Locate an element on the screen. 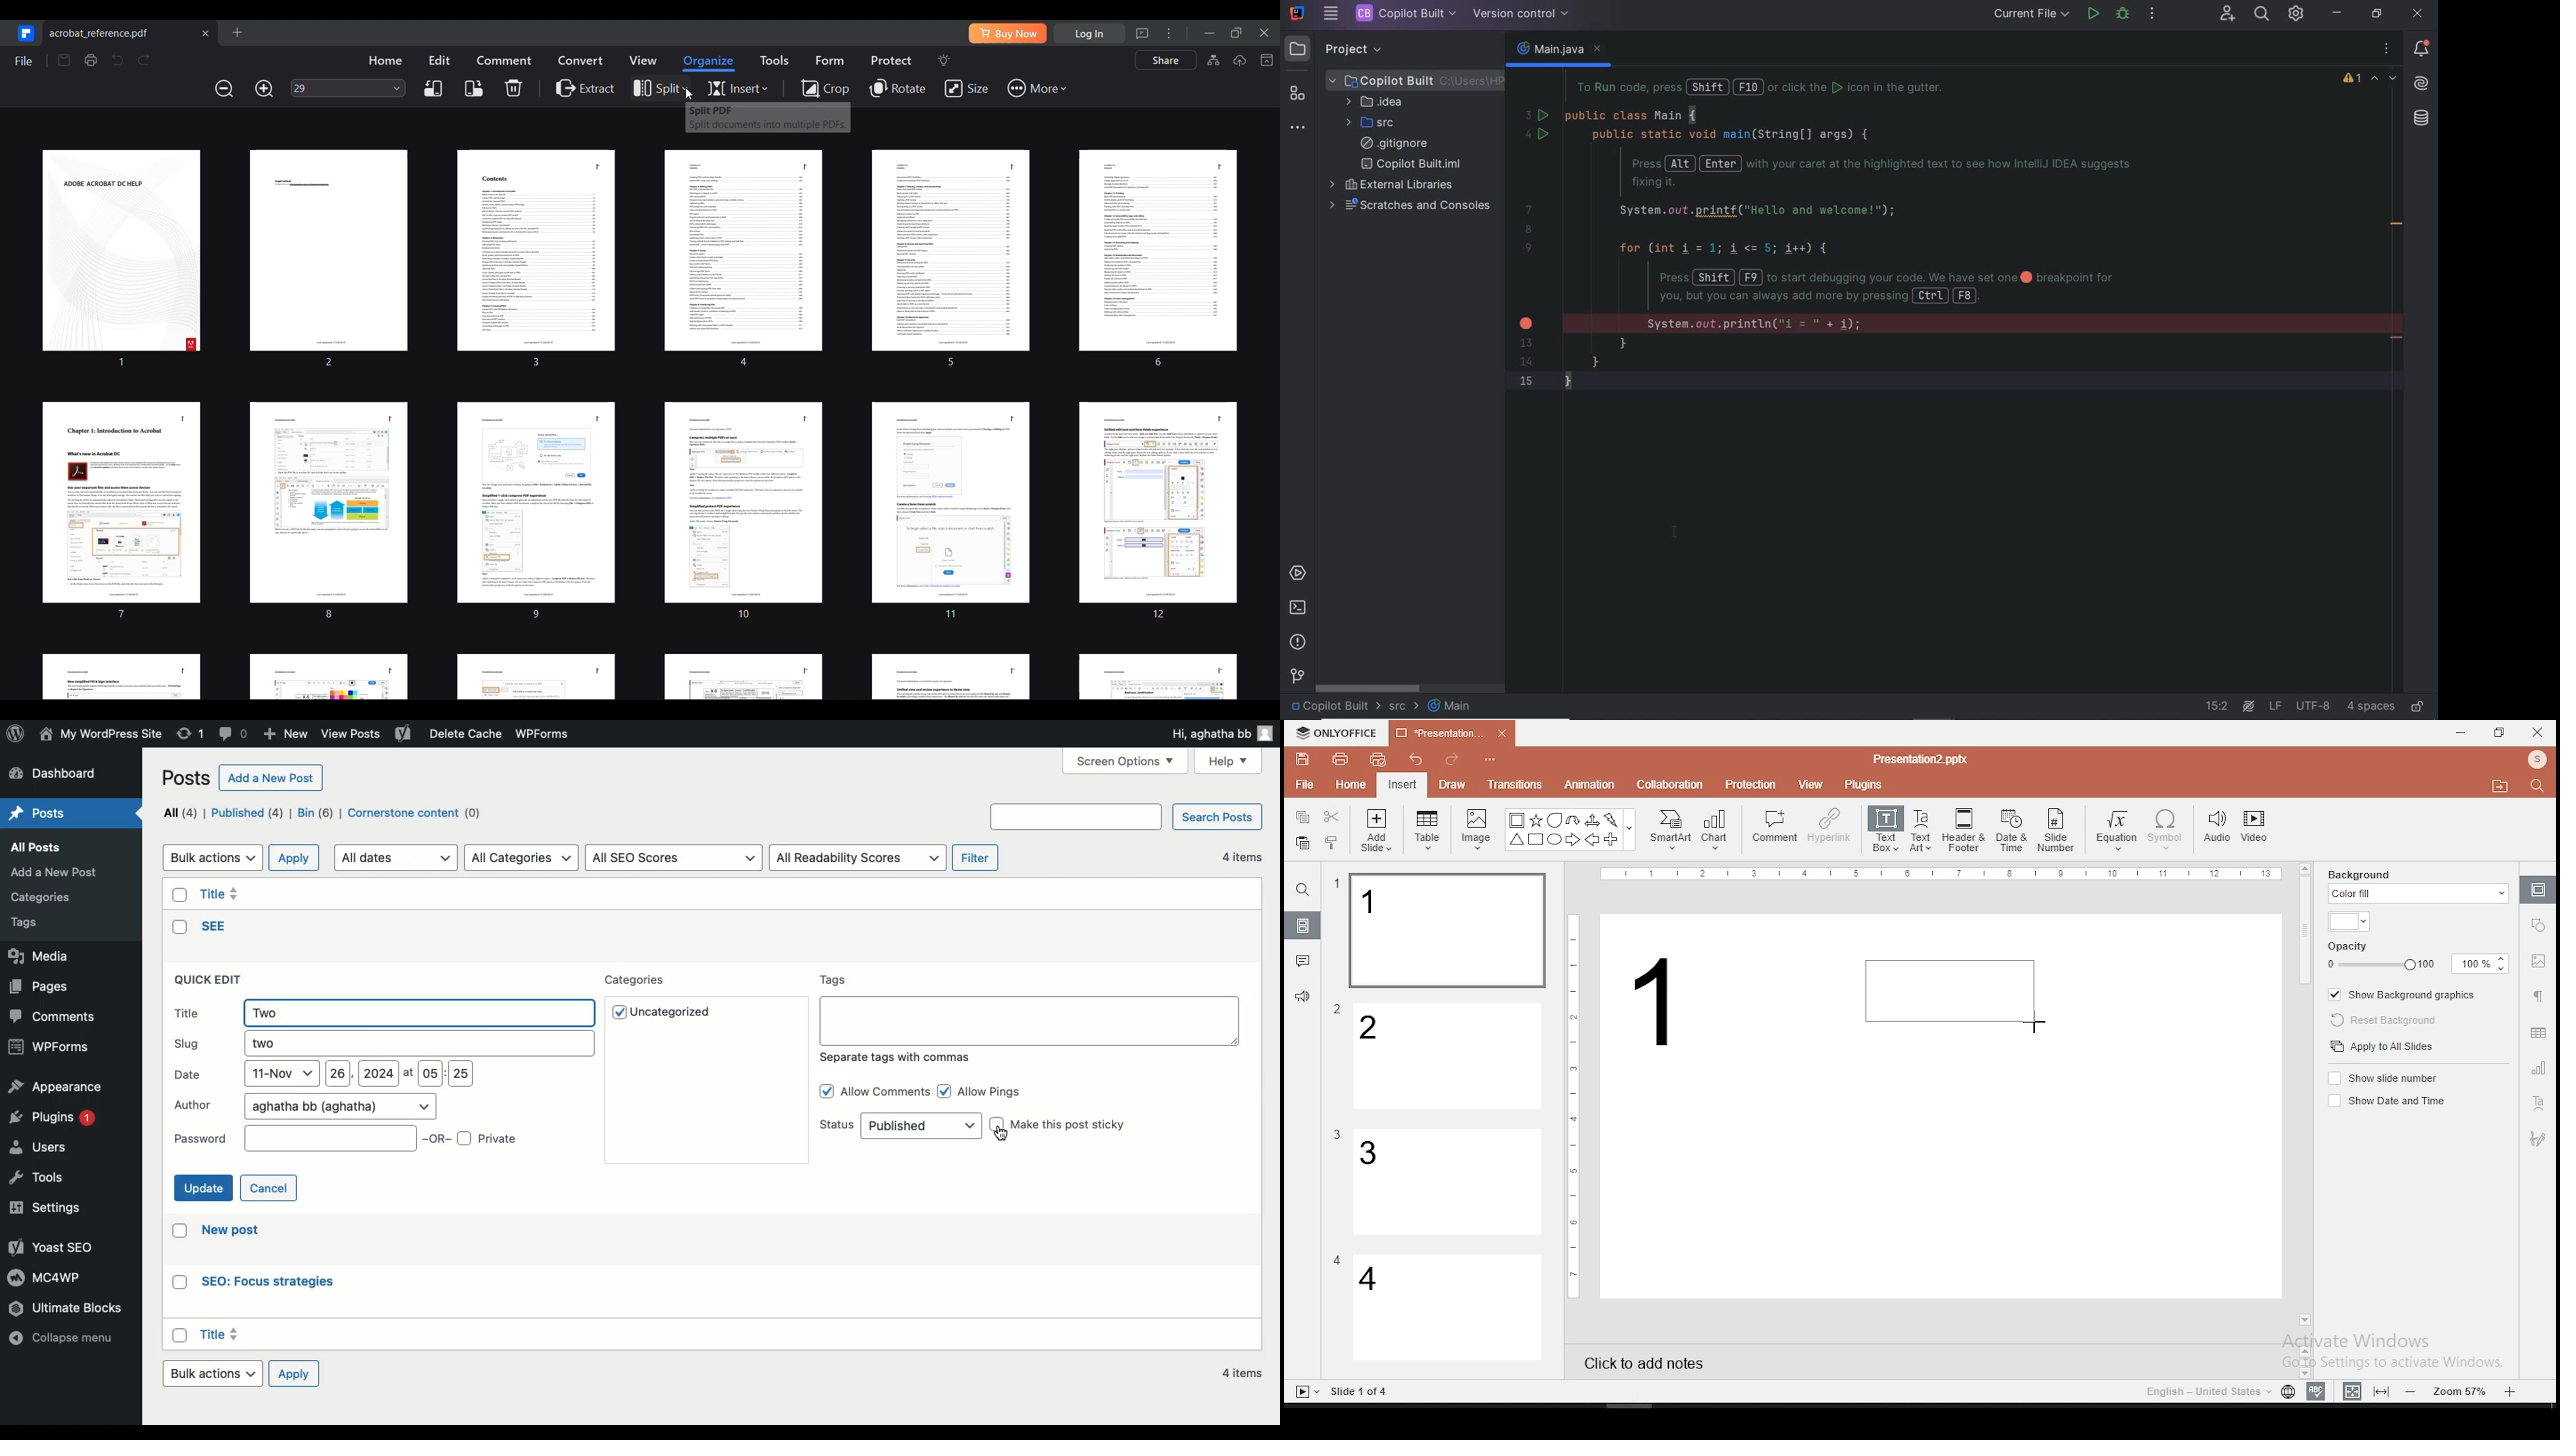  find is located at coordinates (1302, 890).